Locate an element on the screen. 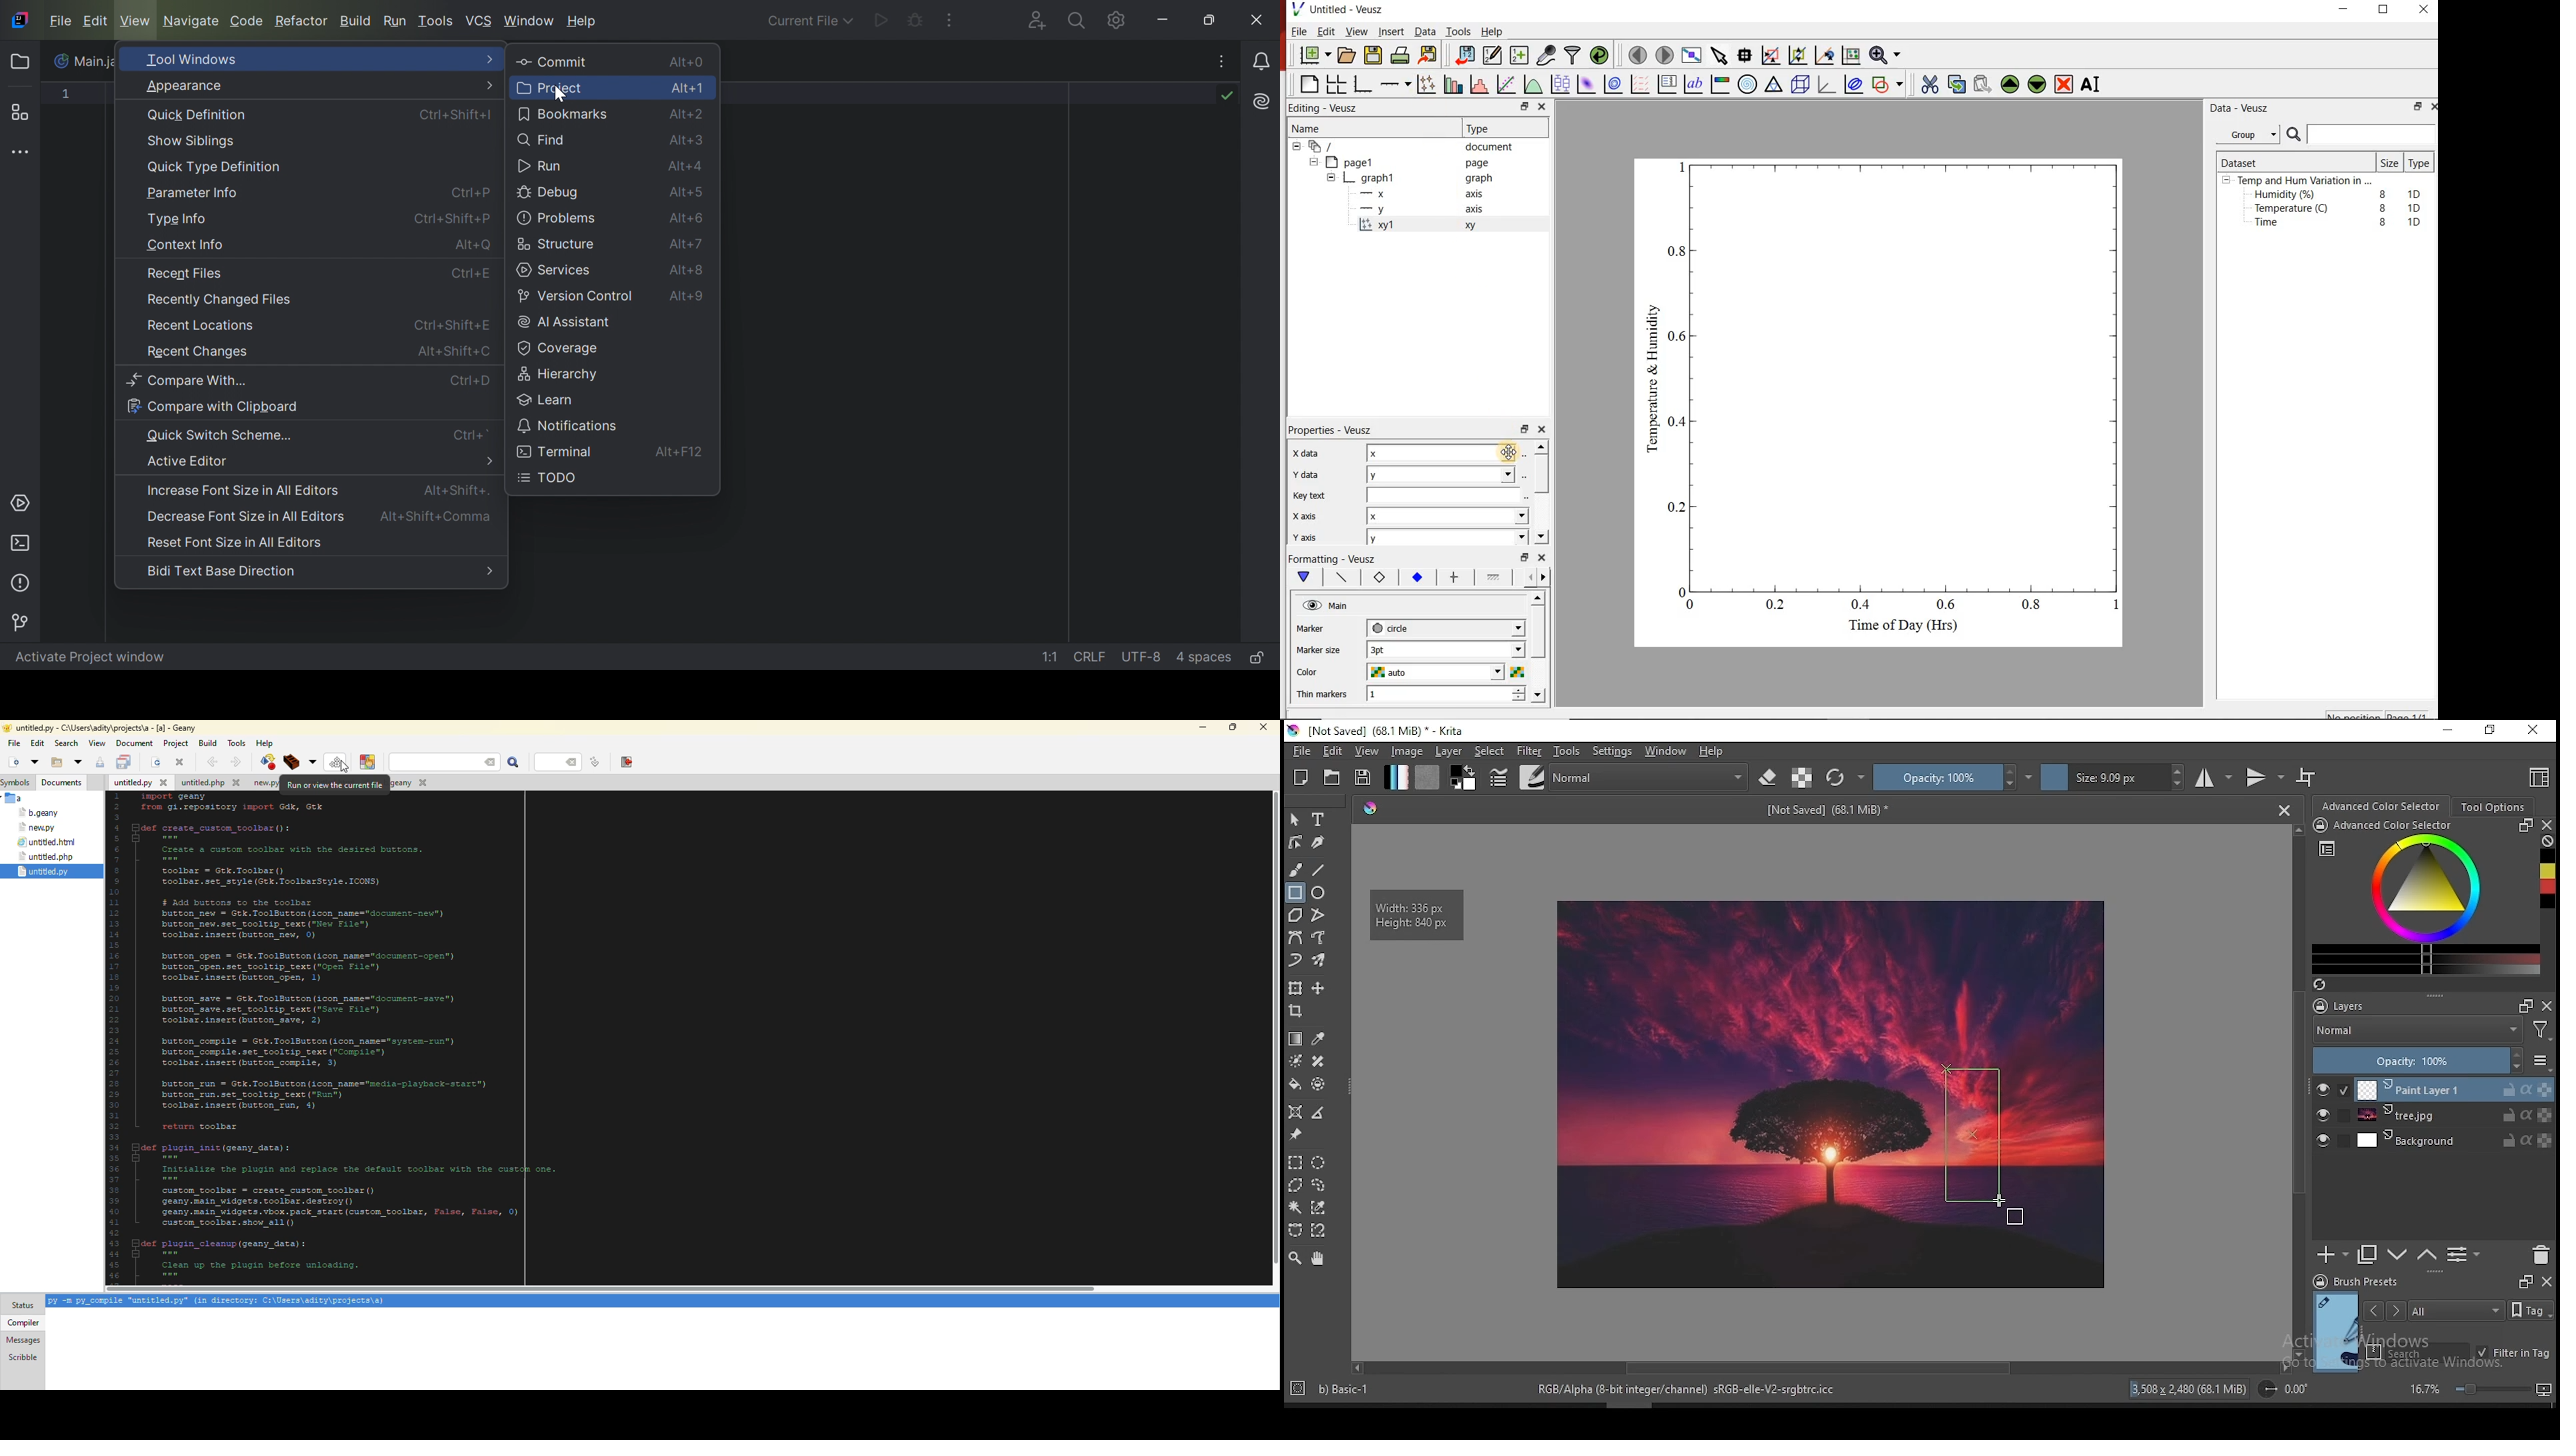 This screenshot has width=2576, height=1456. zoom tool is located at coordinates (1295, 1259).